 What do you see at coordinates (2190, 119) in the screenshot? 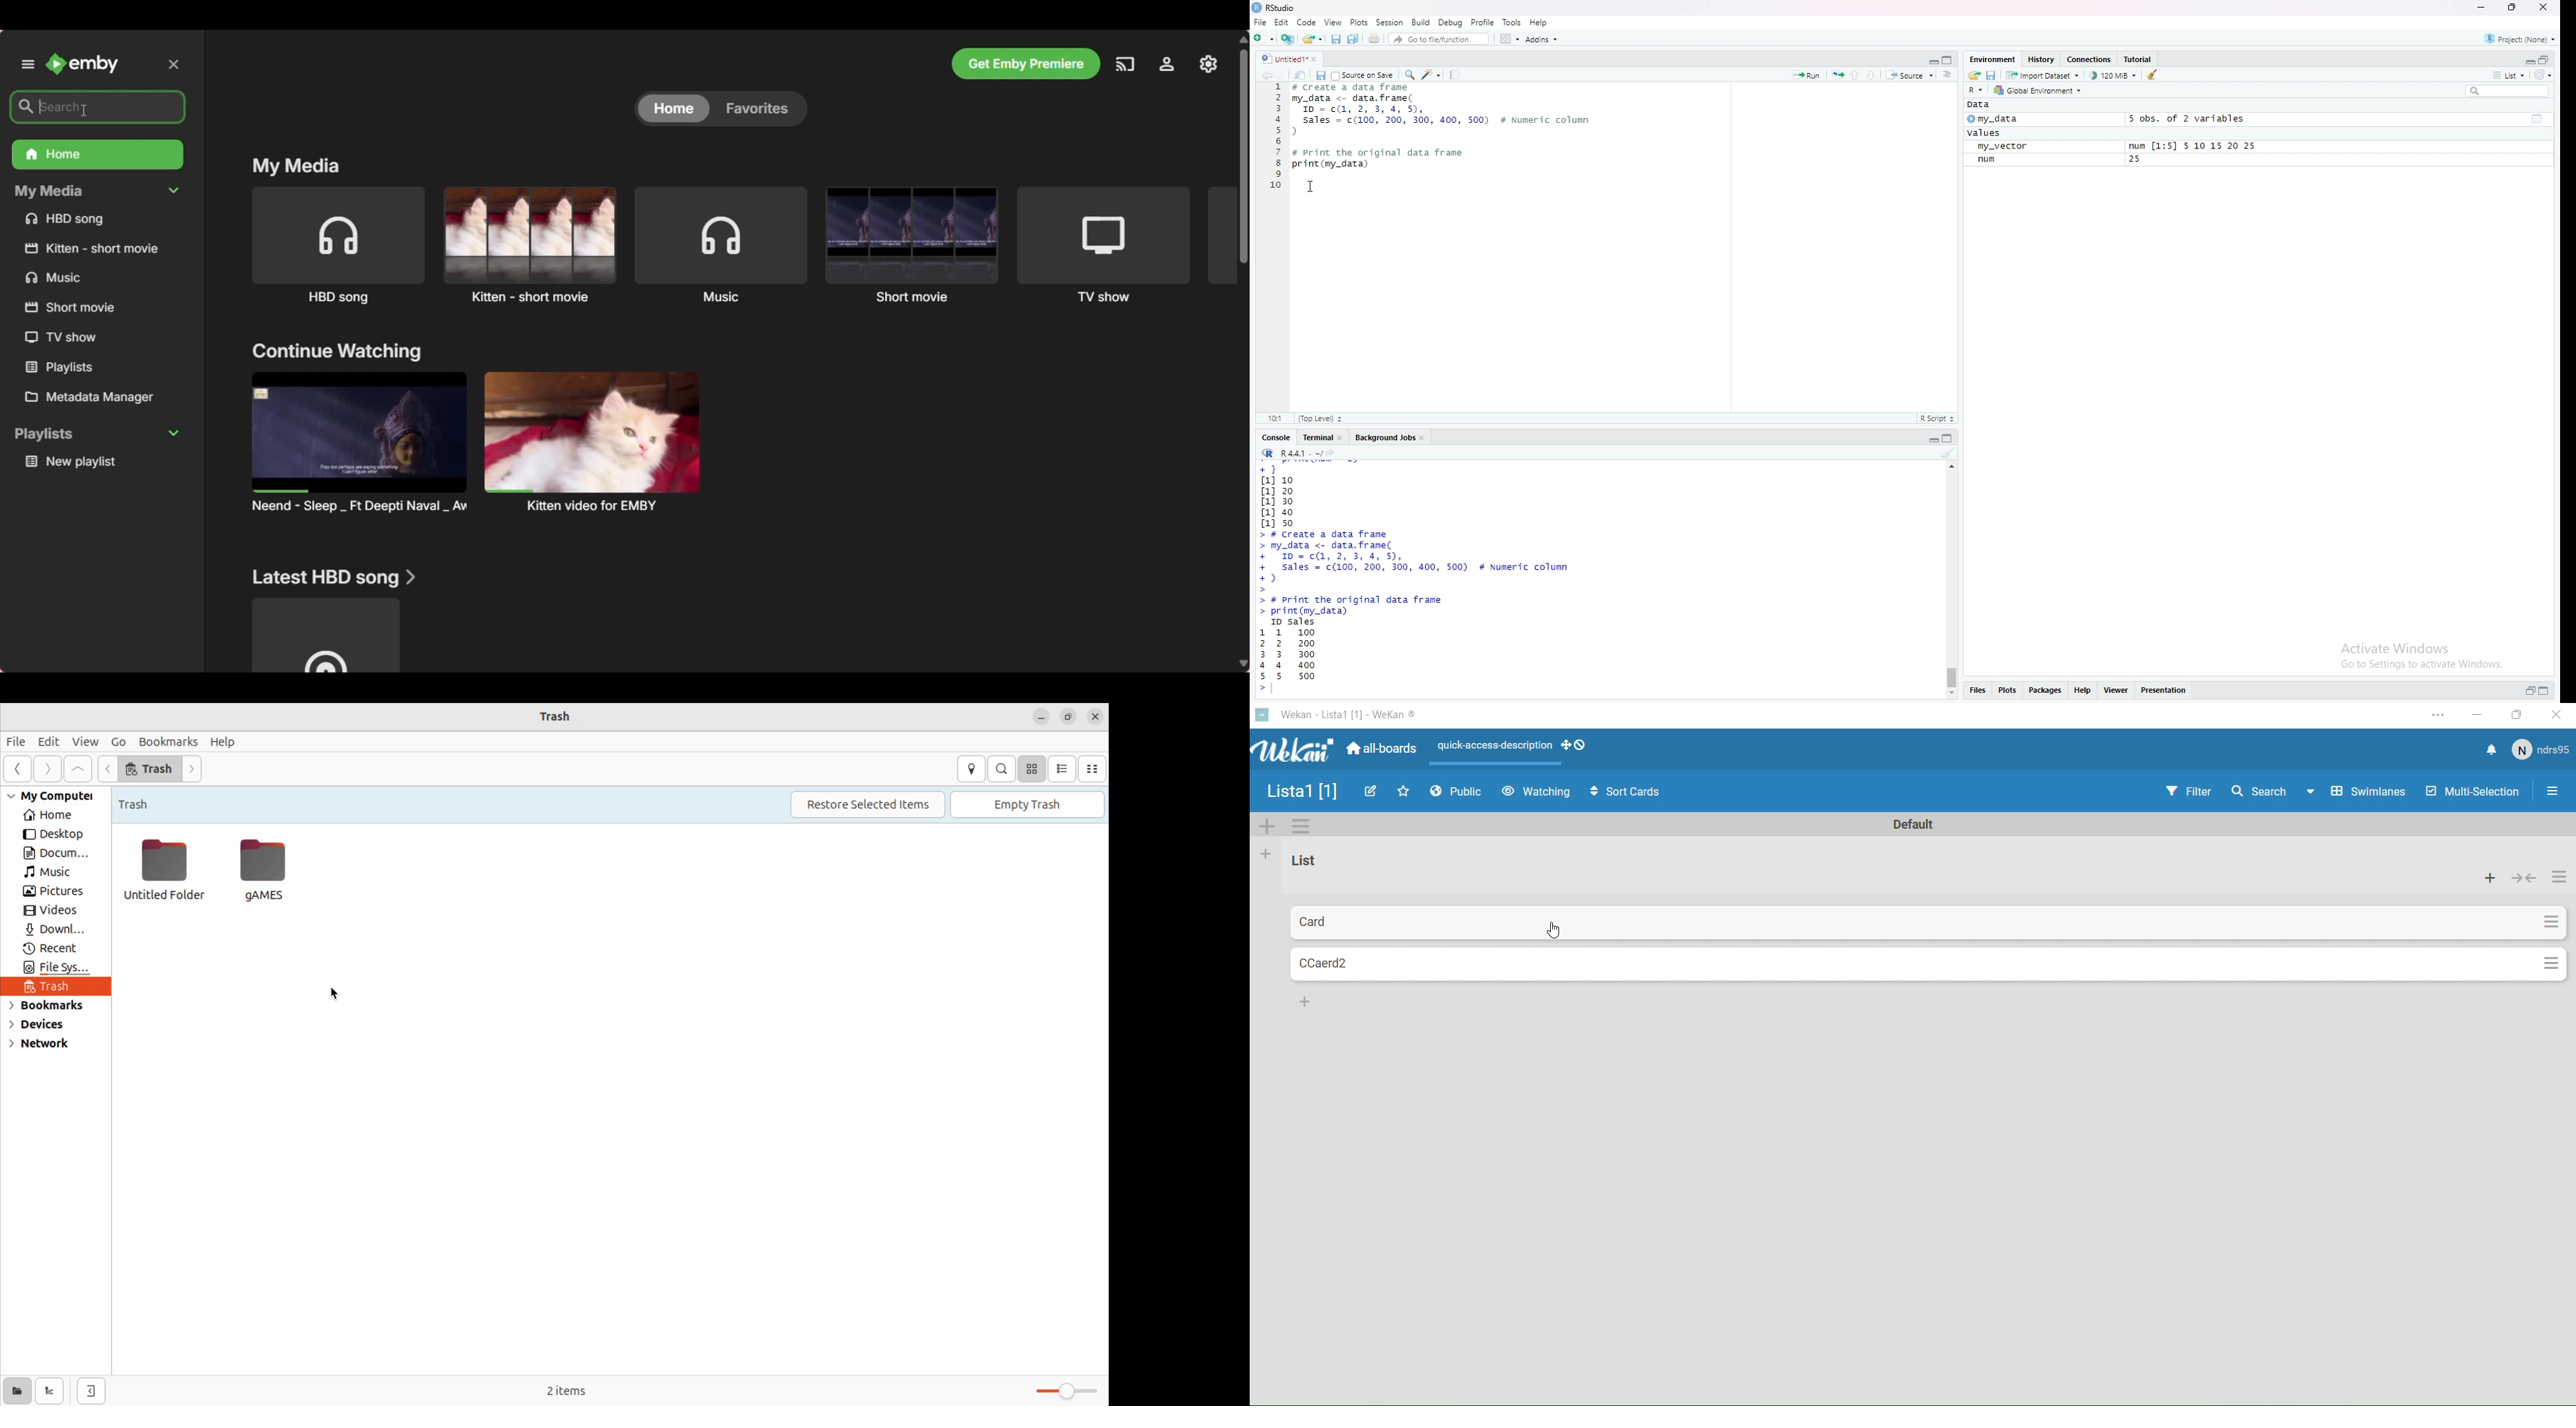
I see `5 obs. of 2 variables` at bounding box center [2190, 119].